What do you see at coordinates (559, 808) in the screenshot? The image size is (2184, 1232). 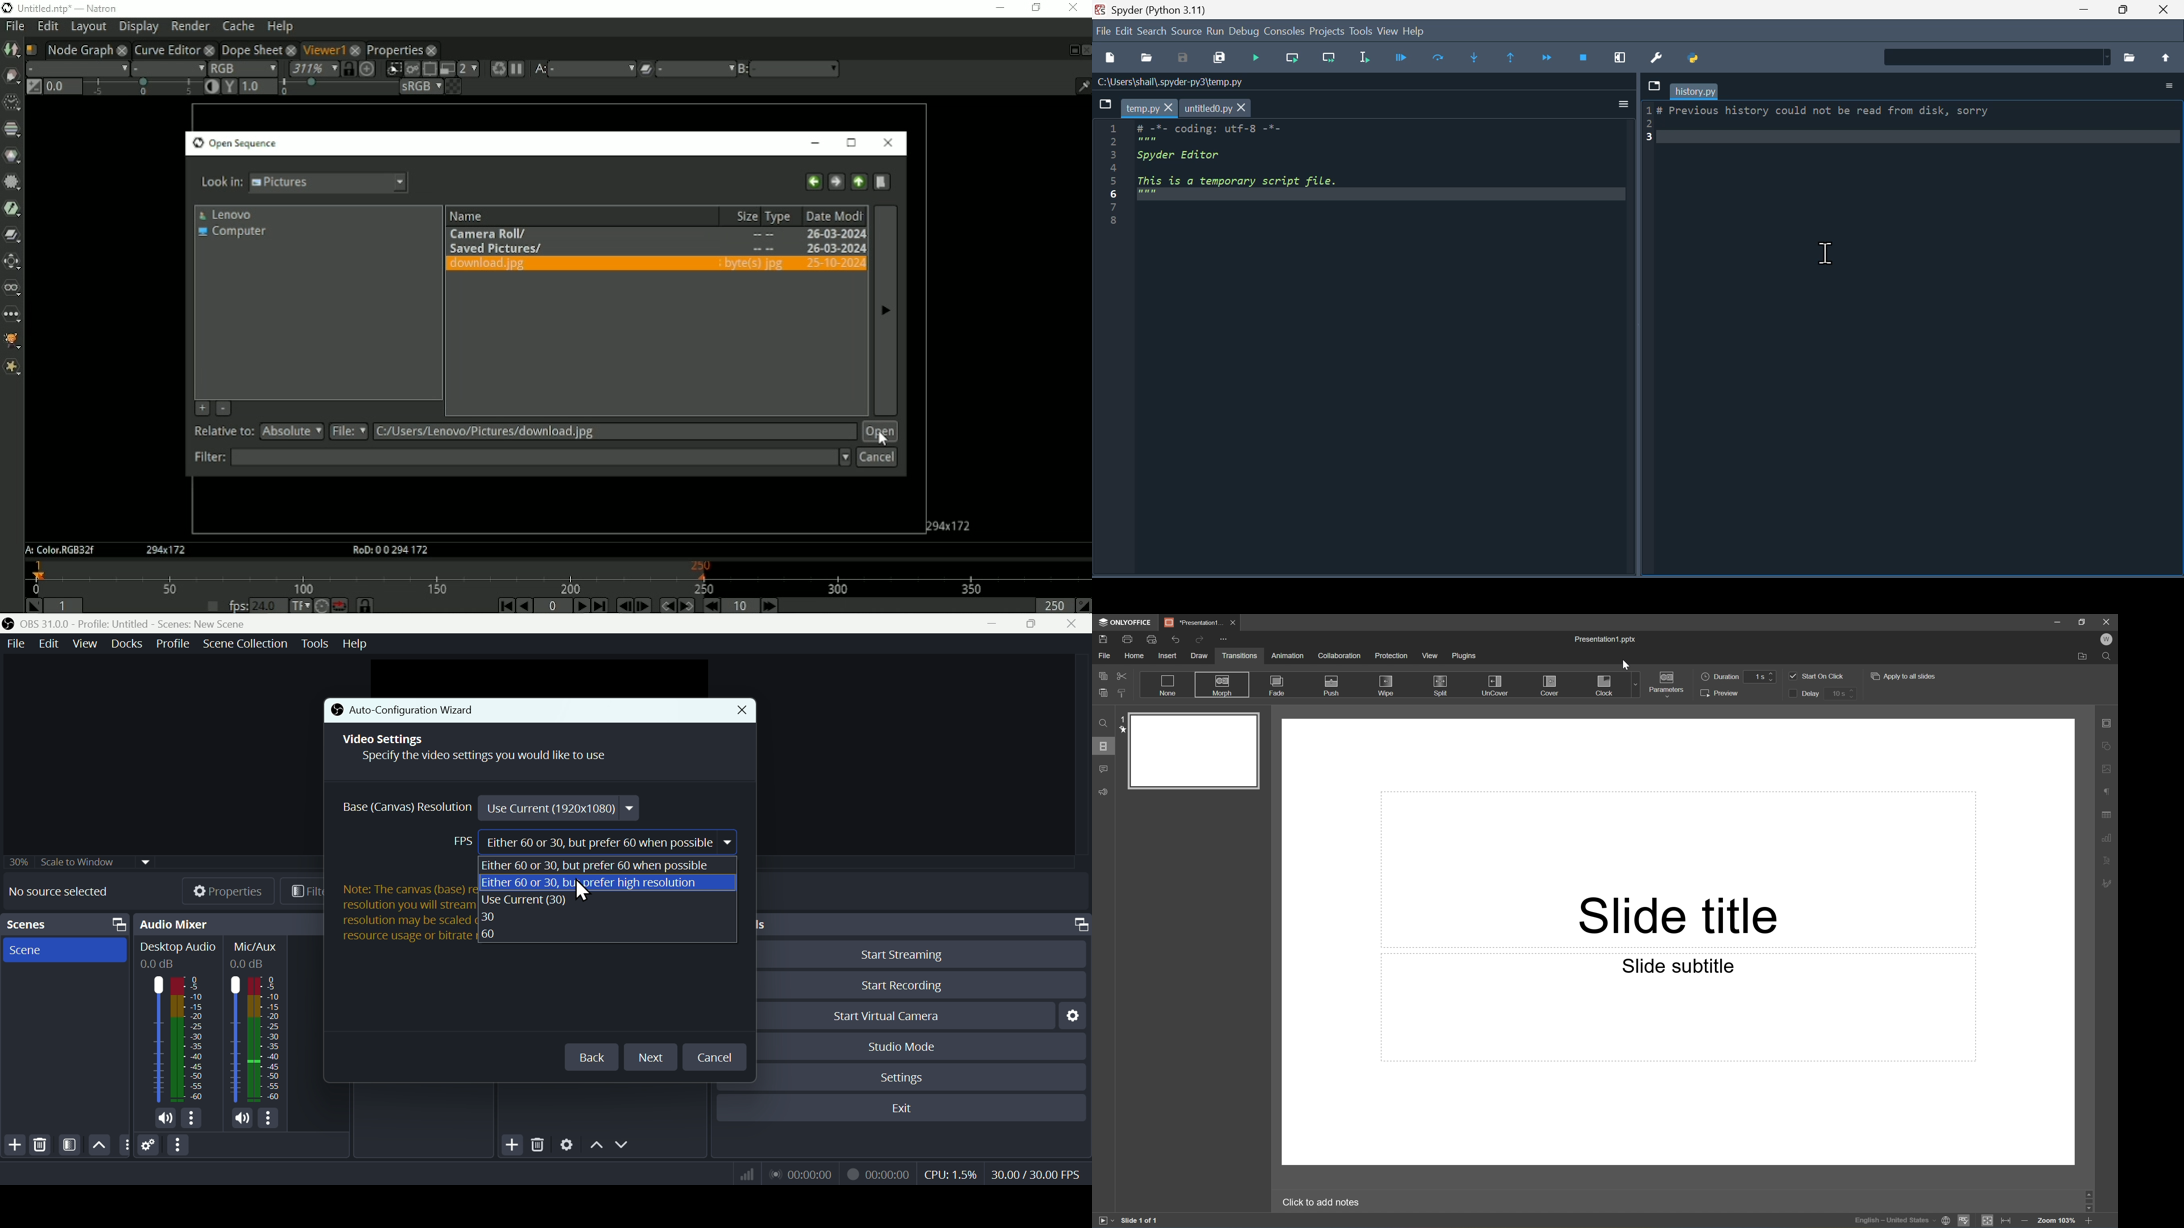 I see `Use Current (1920x1080)` at bounding box center [559, 808].